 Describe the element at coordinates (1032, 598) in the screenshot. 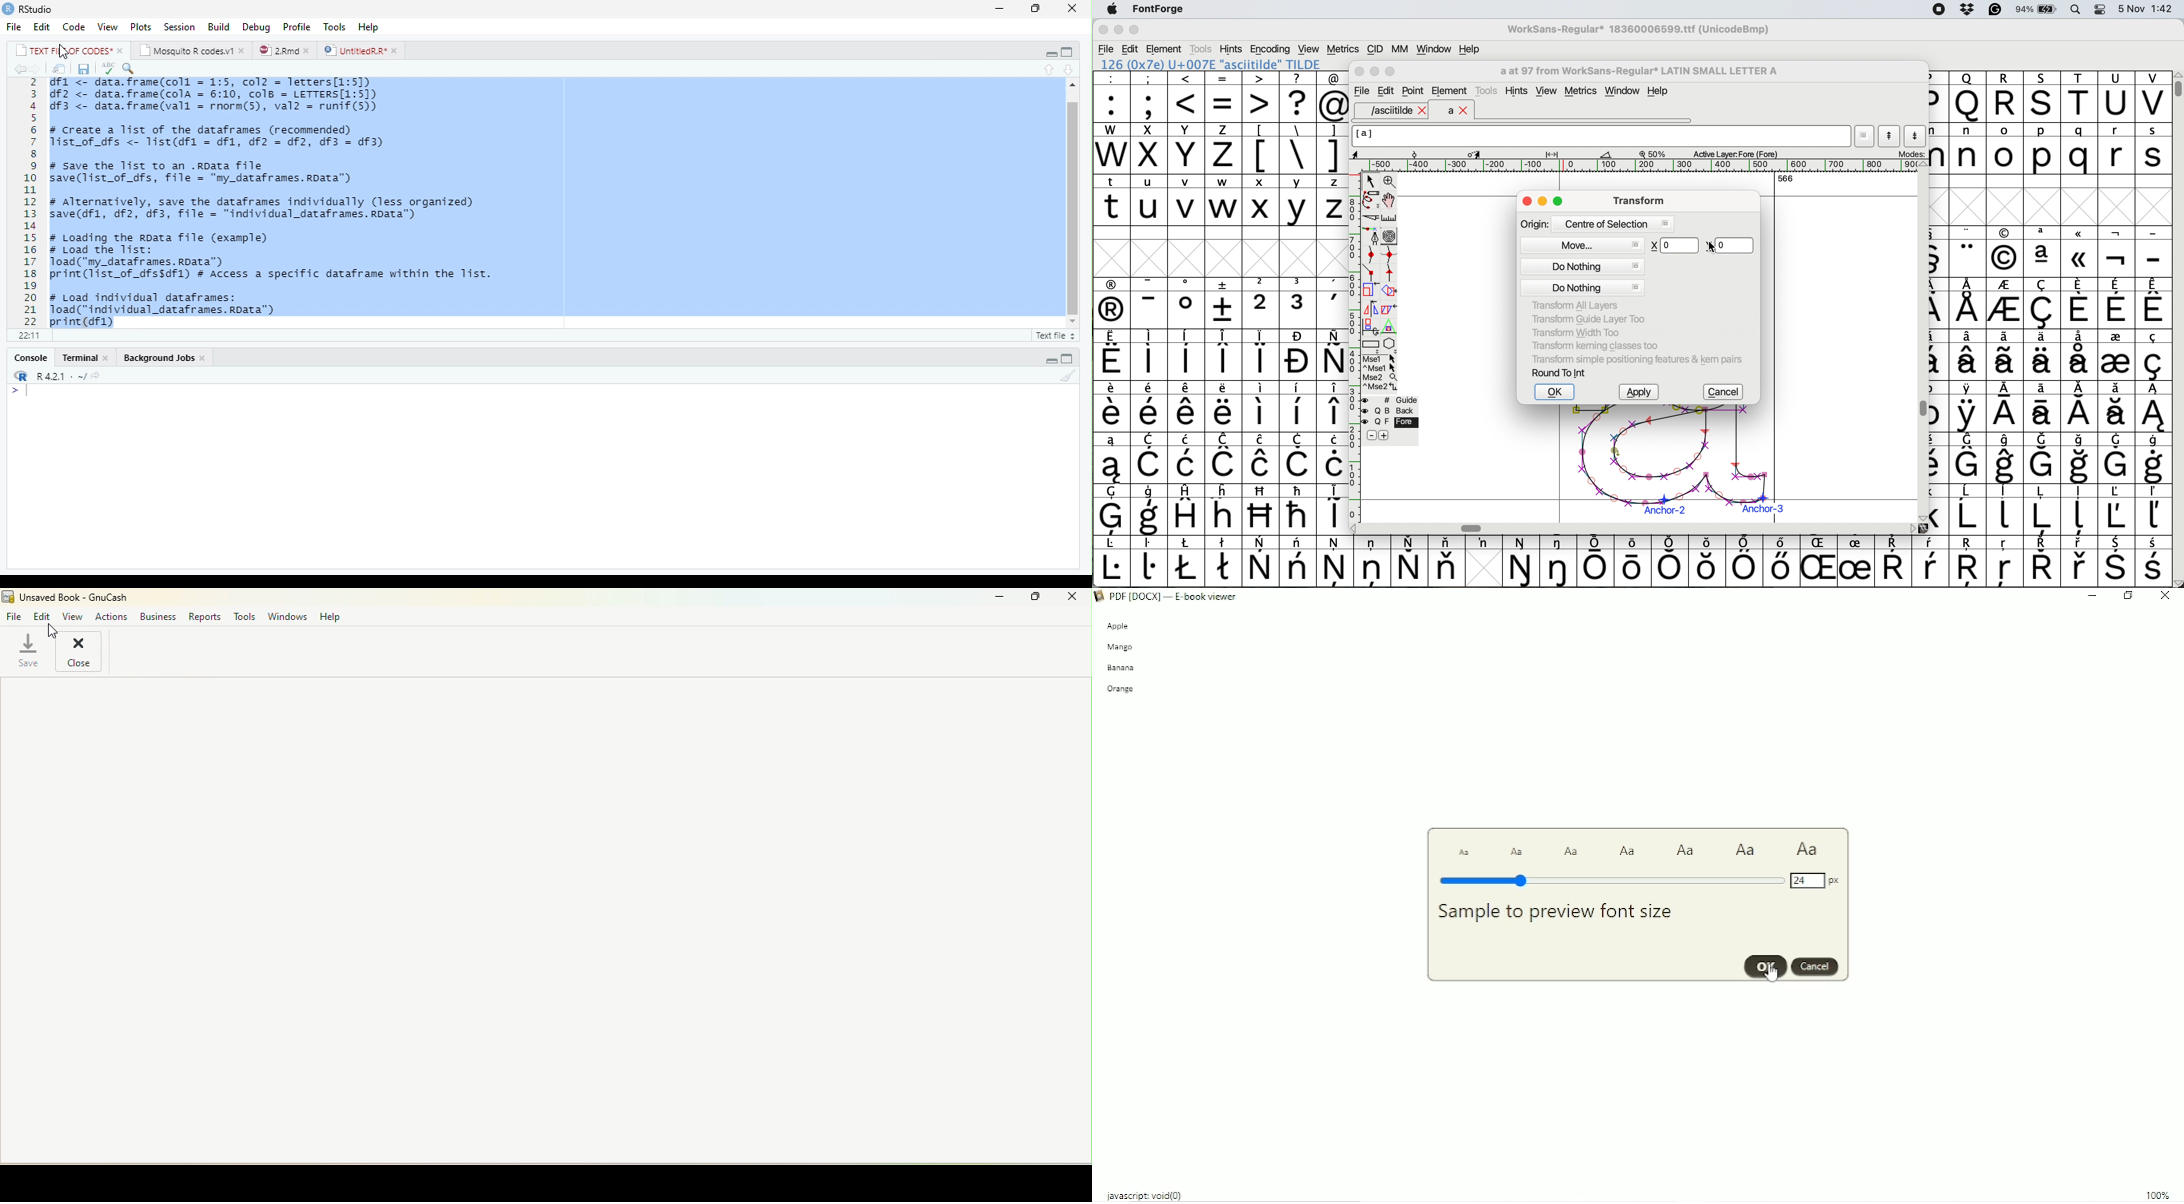

I see `Maximize` at that location.